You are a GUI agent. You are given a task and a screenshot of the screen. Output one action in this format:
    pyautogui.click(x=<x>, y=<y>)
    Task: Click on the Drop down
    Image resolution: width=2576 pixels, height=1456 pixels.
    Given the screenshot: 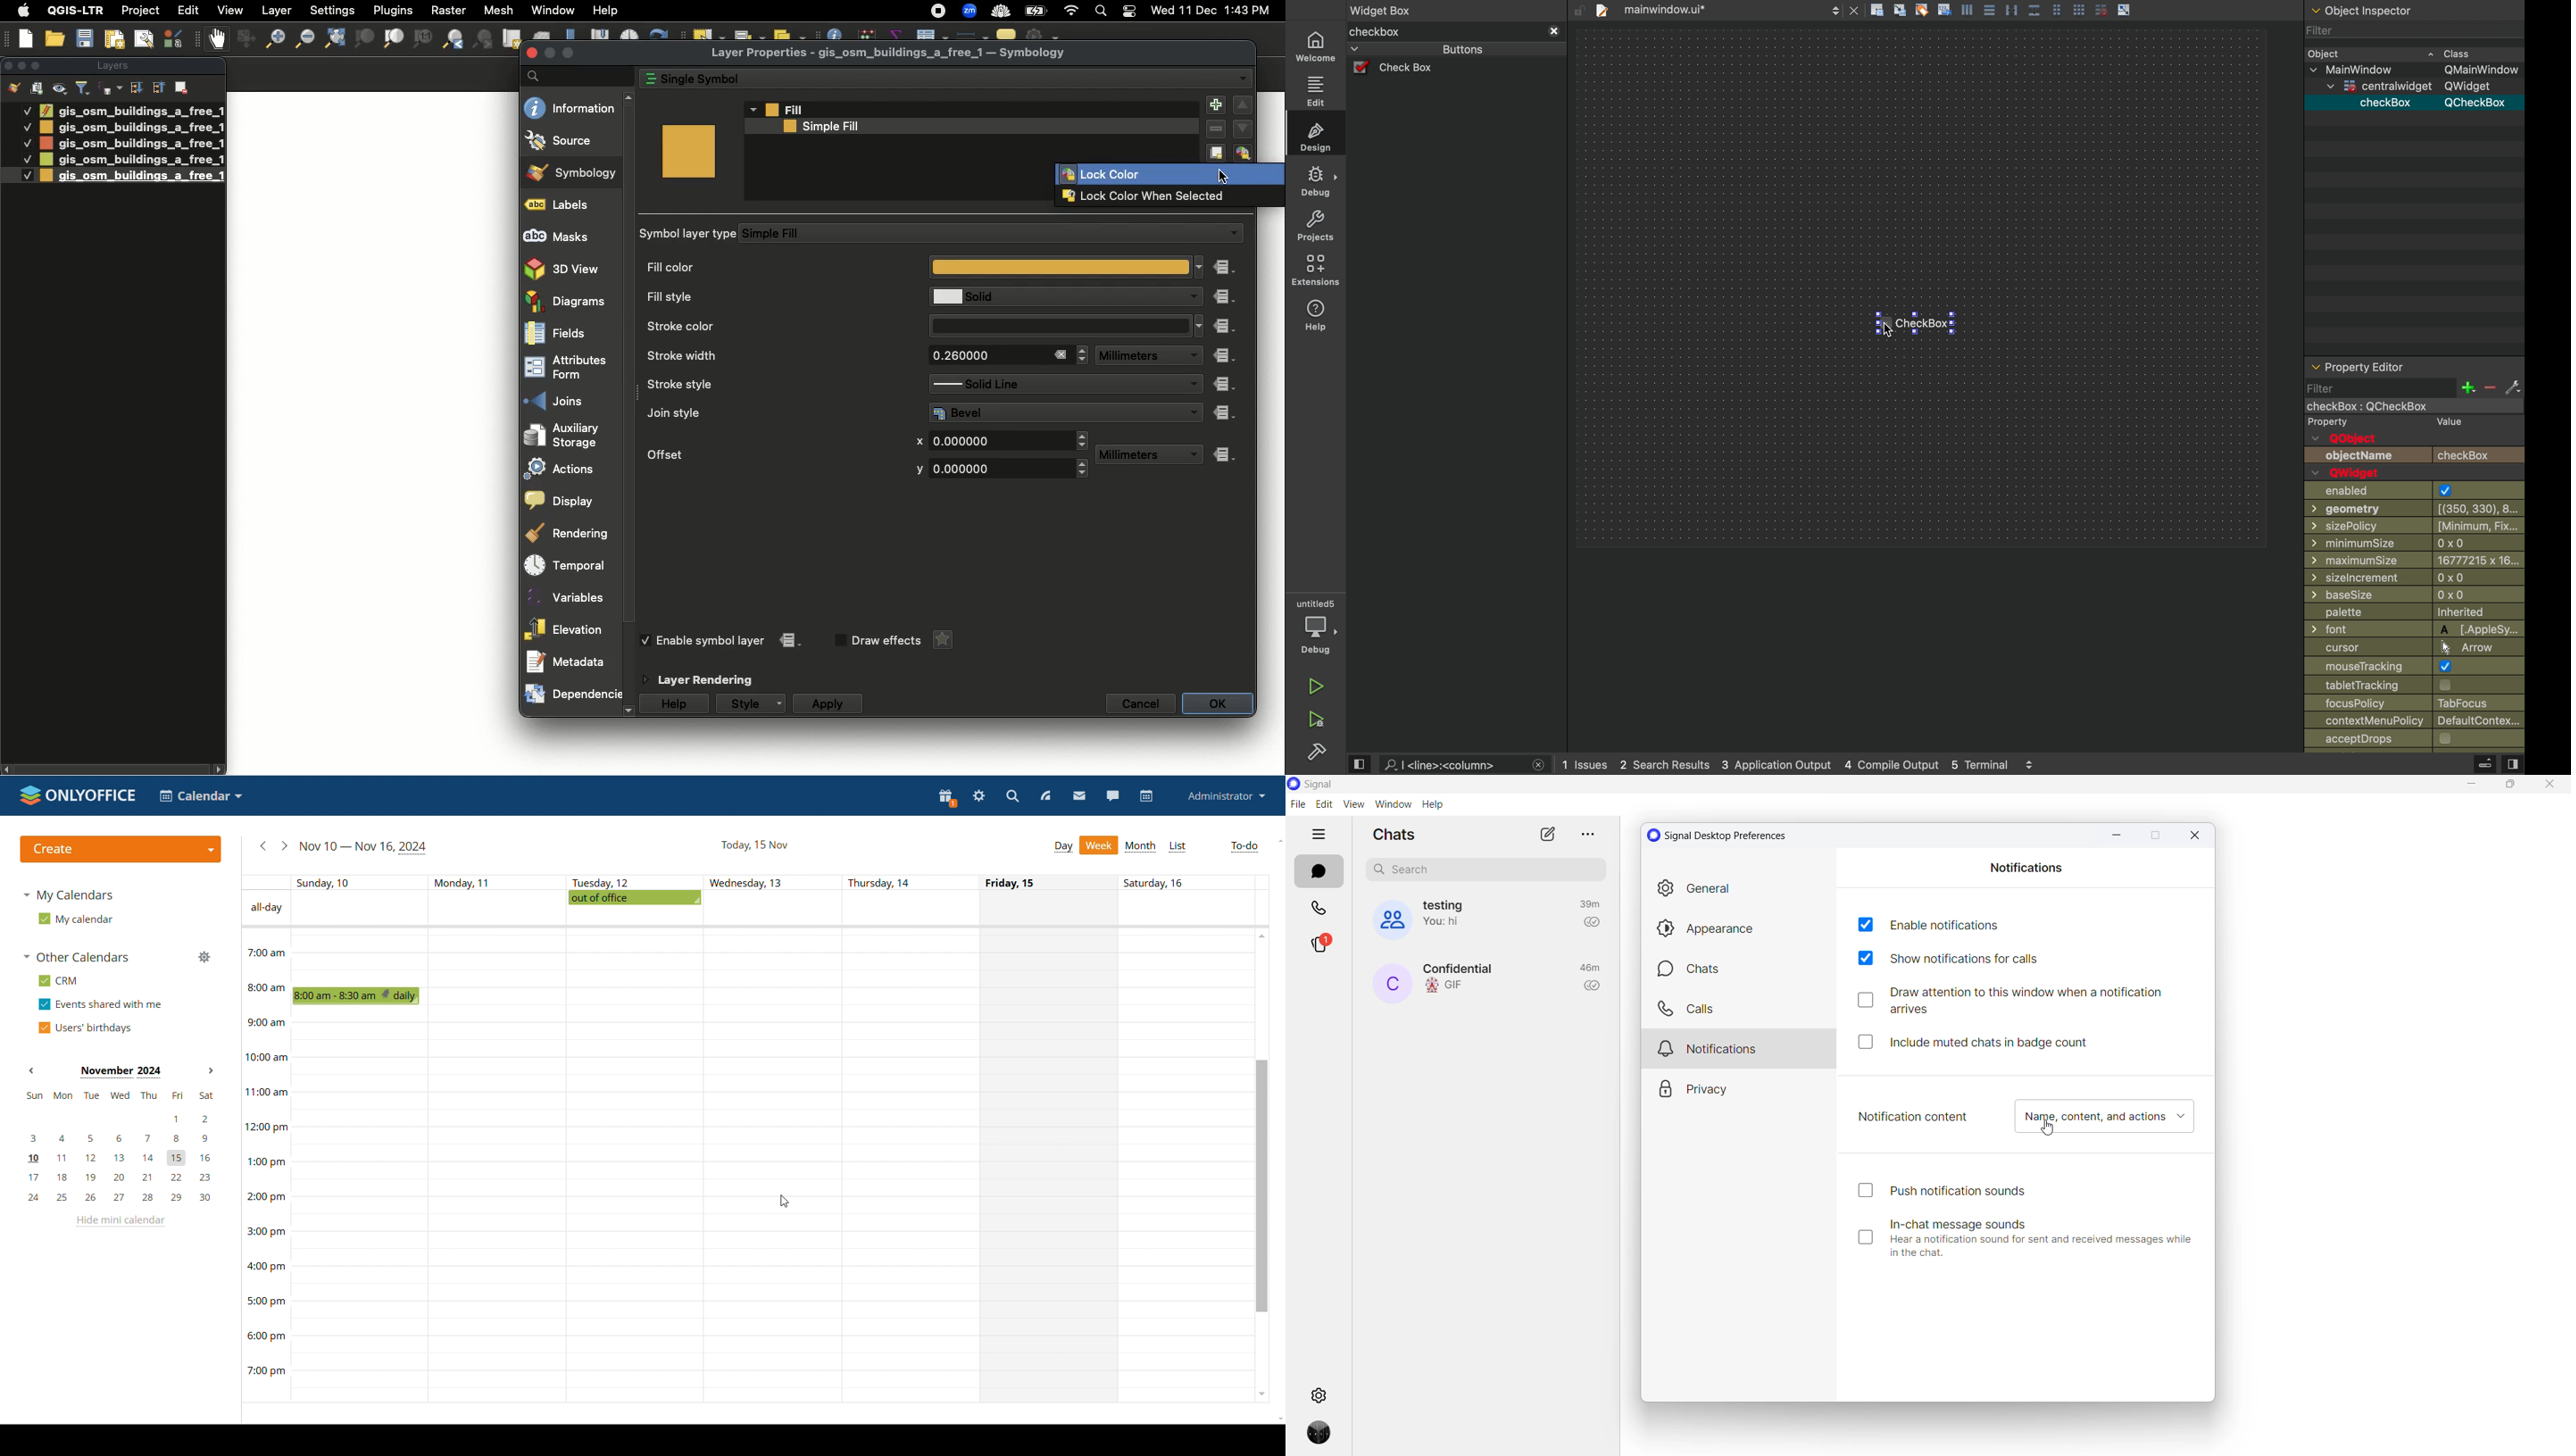 What is the action you would take?
    pyautogui.click(x=1084, y=470)
    